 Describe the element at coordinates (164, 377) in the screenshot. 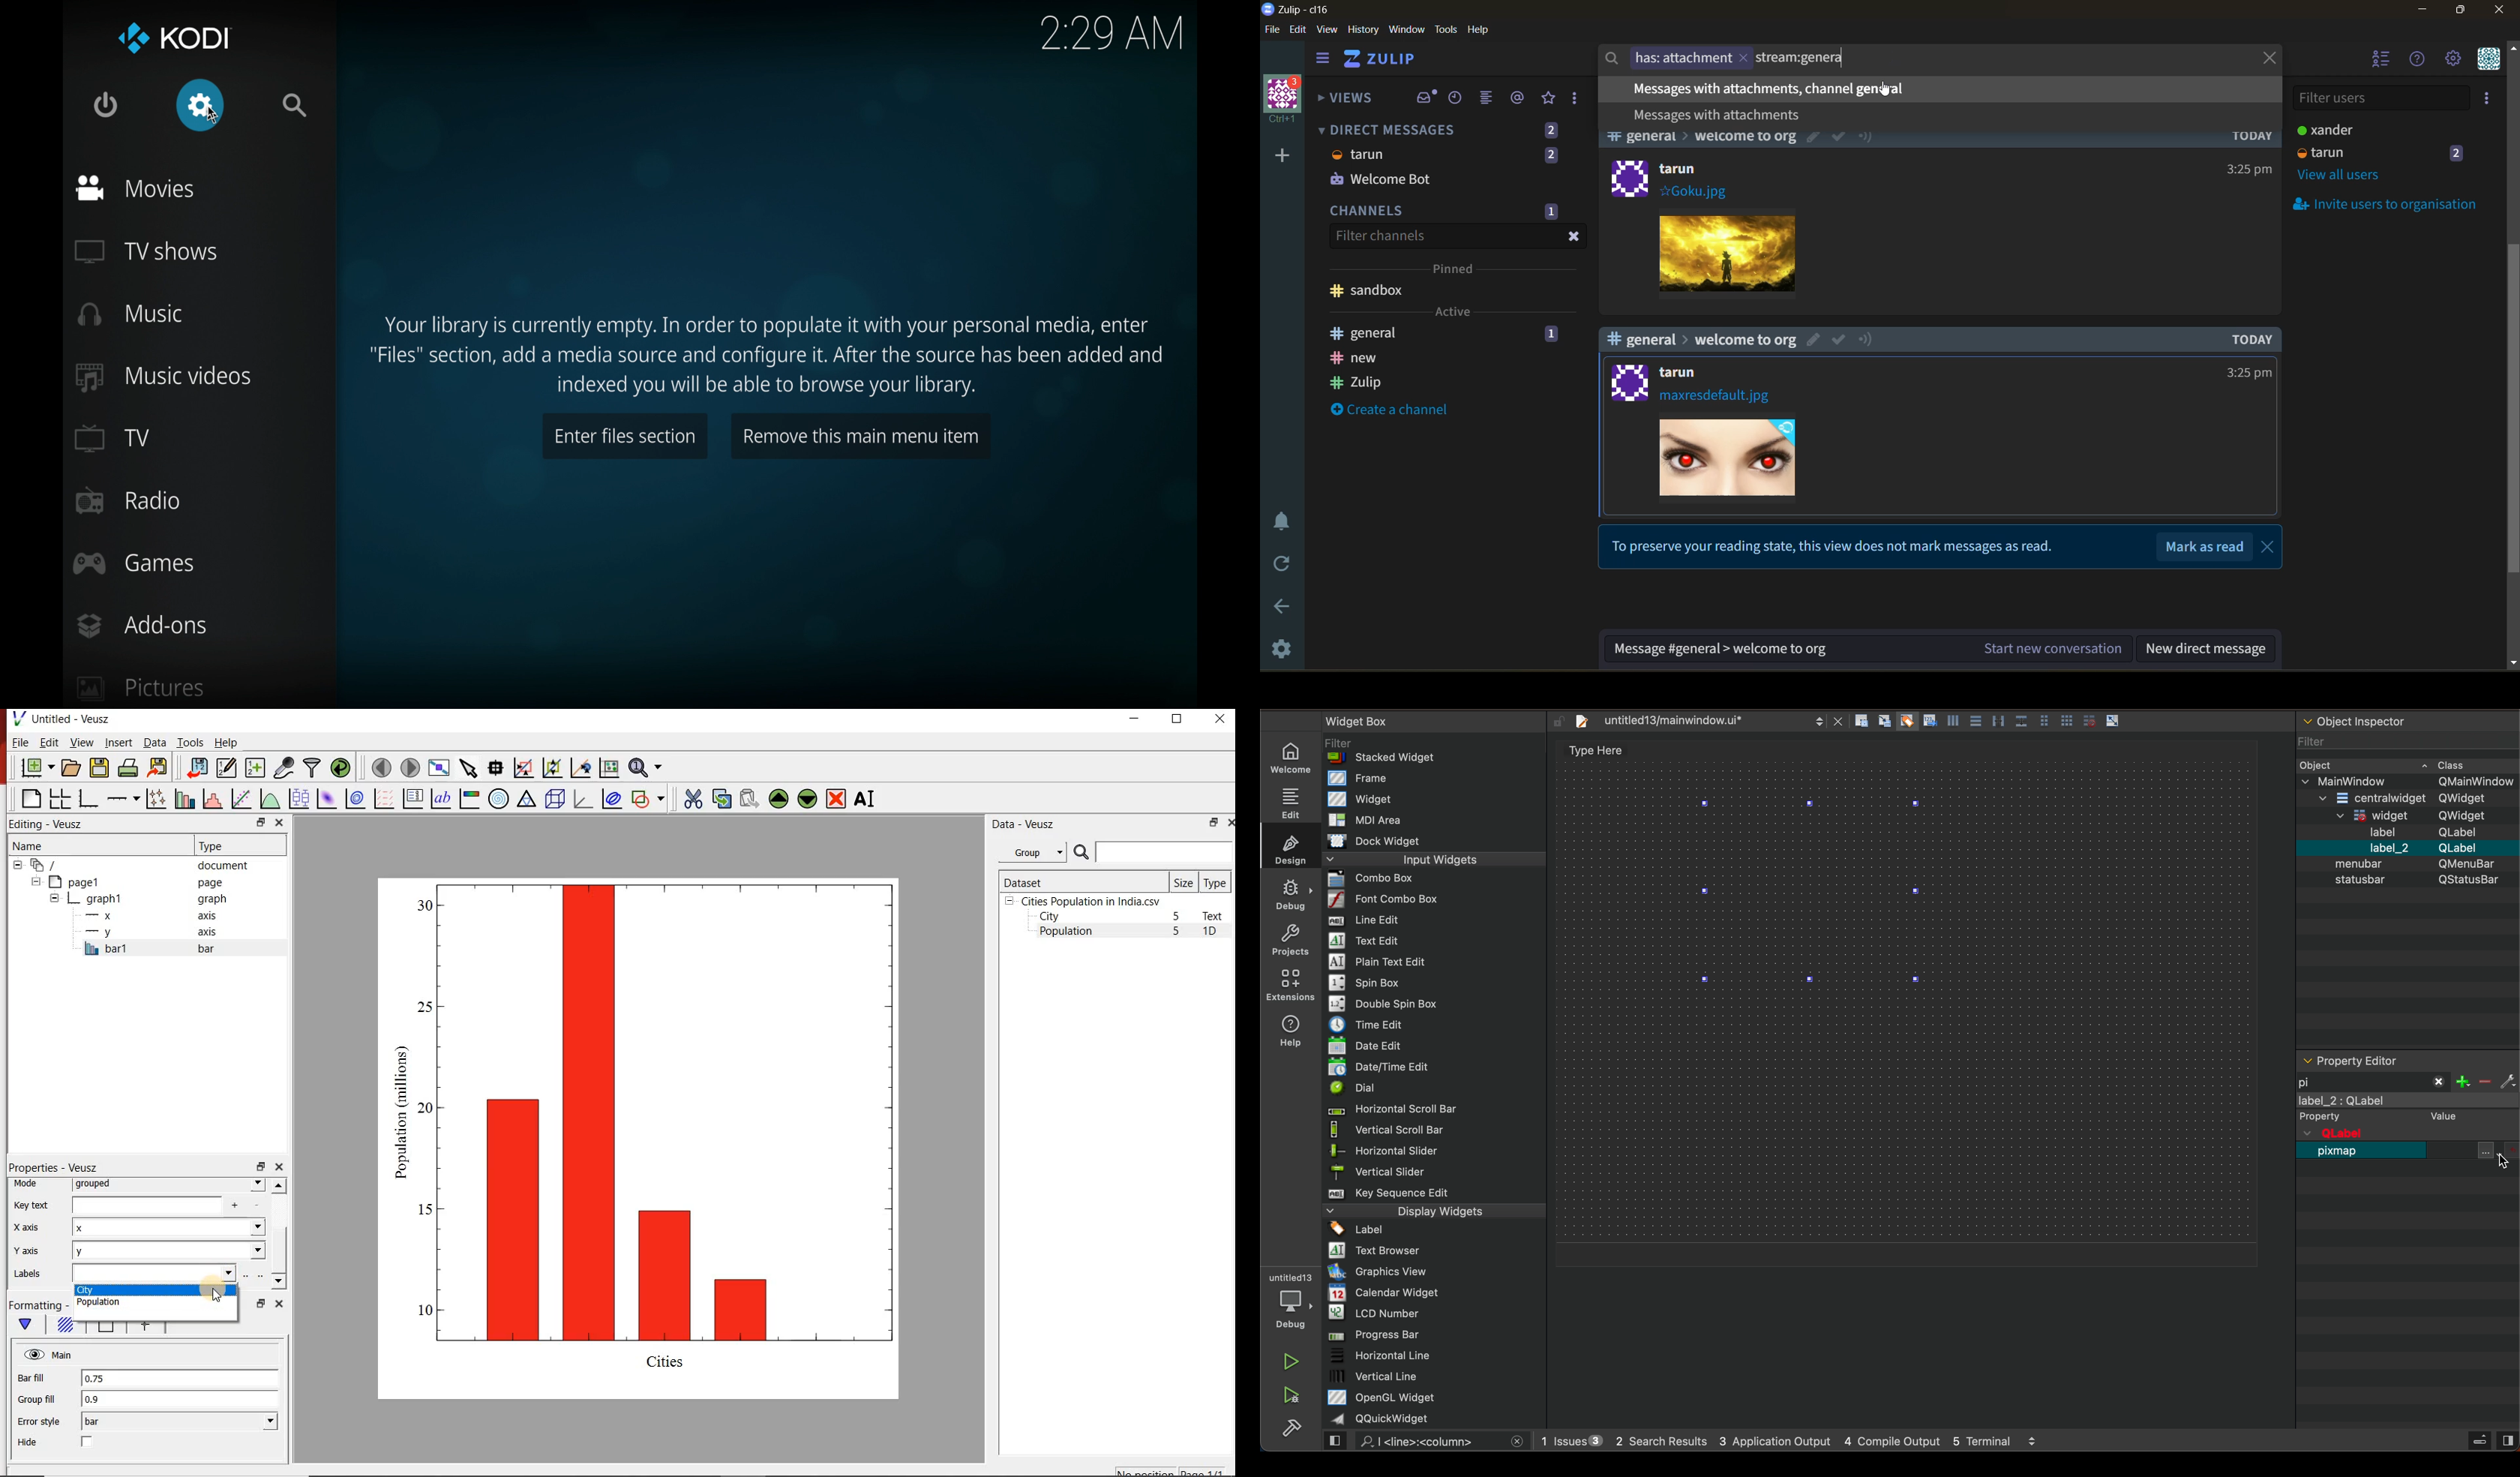

I see `music videos` at that location.